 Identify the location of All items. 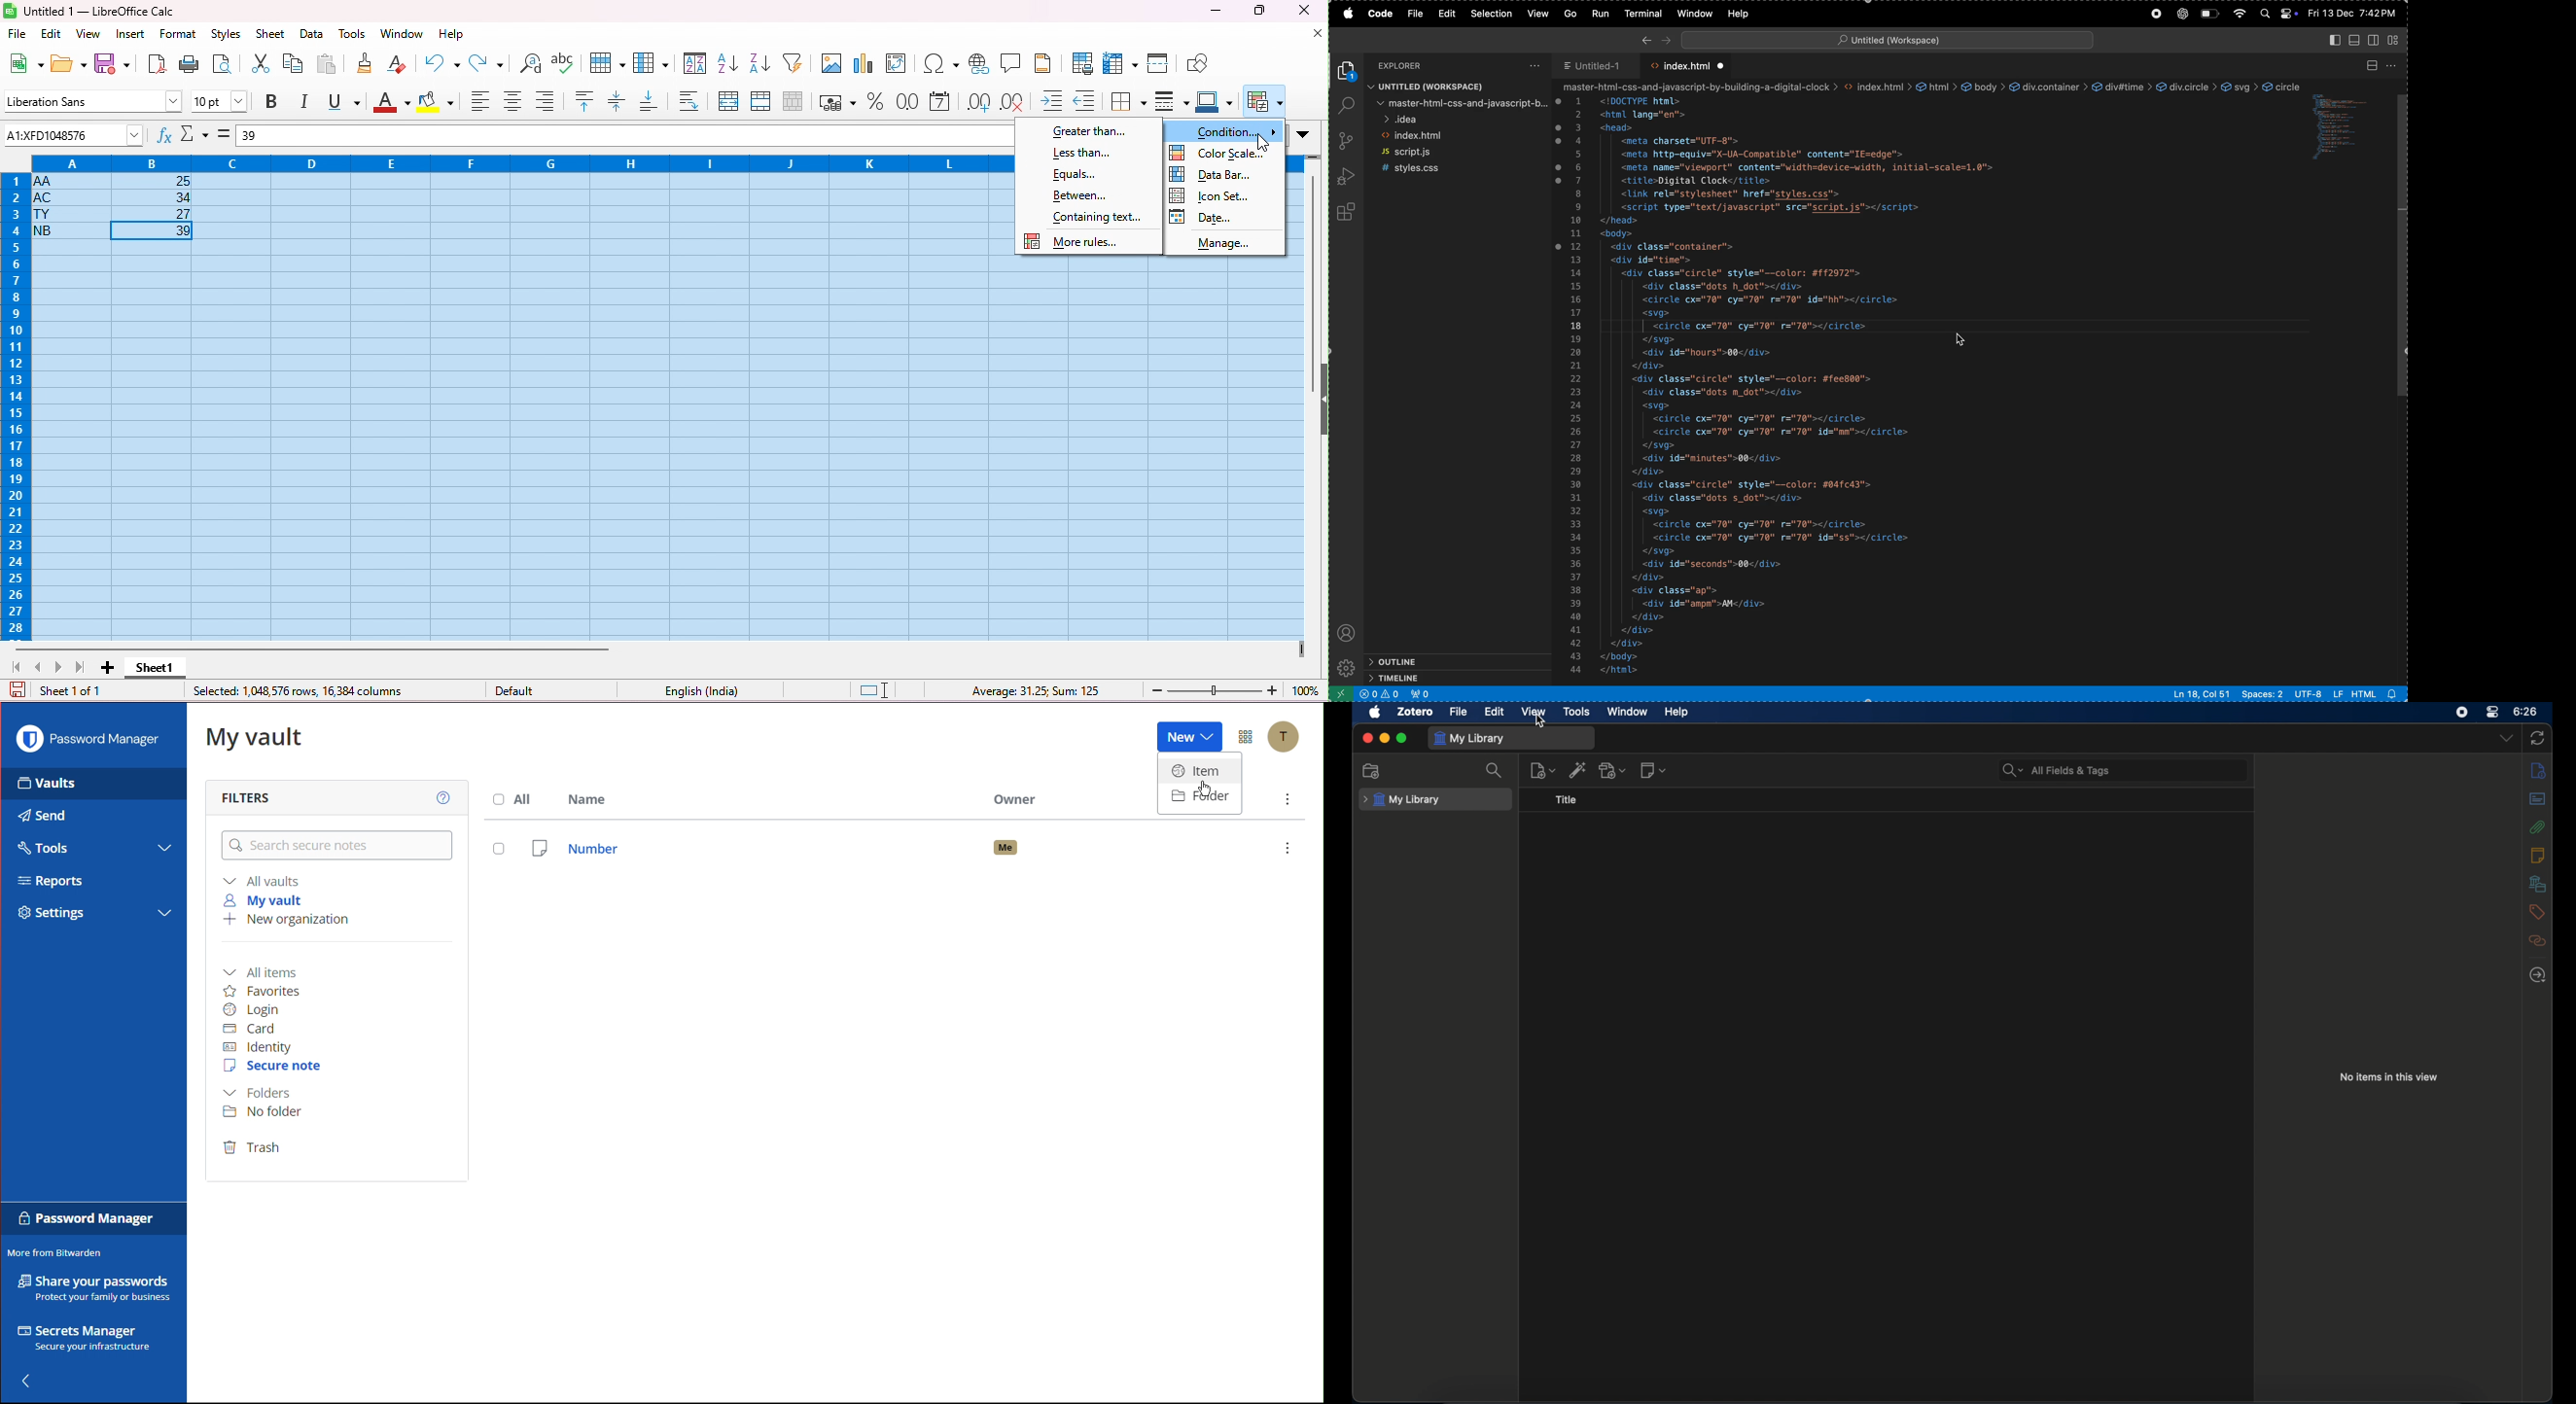
(265, 971).